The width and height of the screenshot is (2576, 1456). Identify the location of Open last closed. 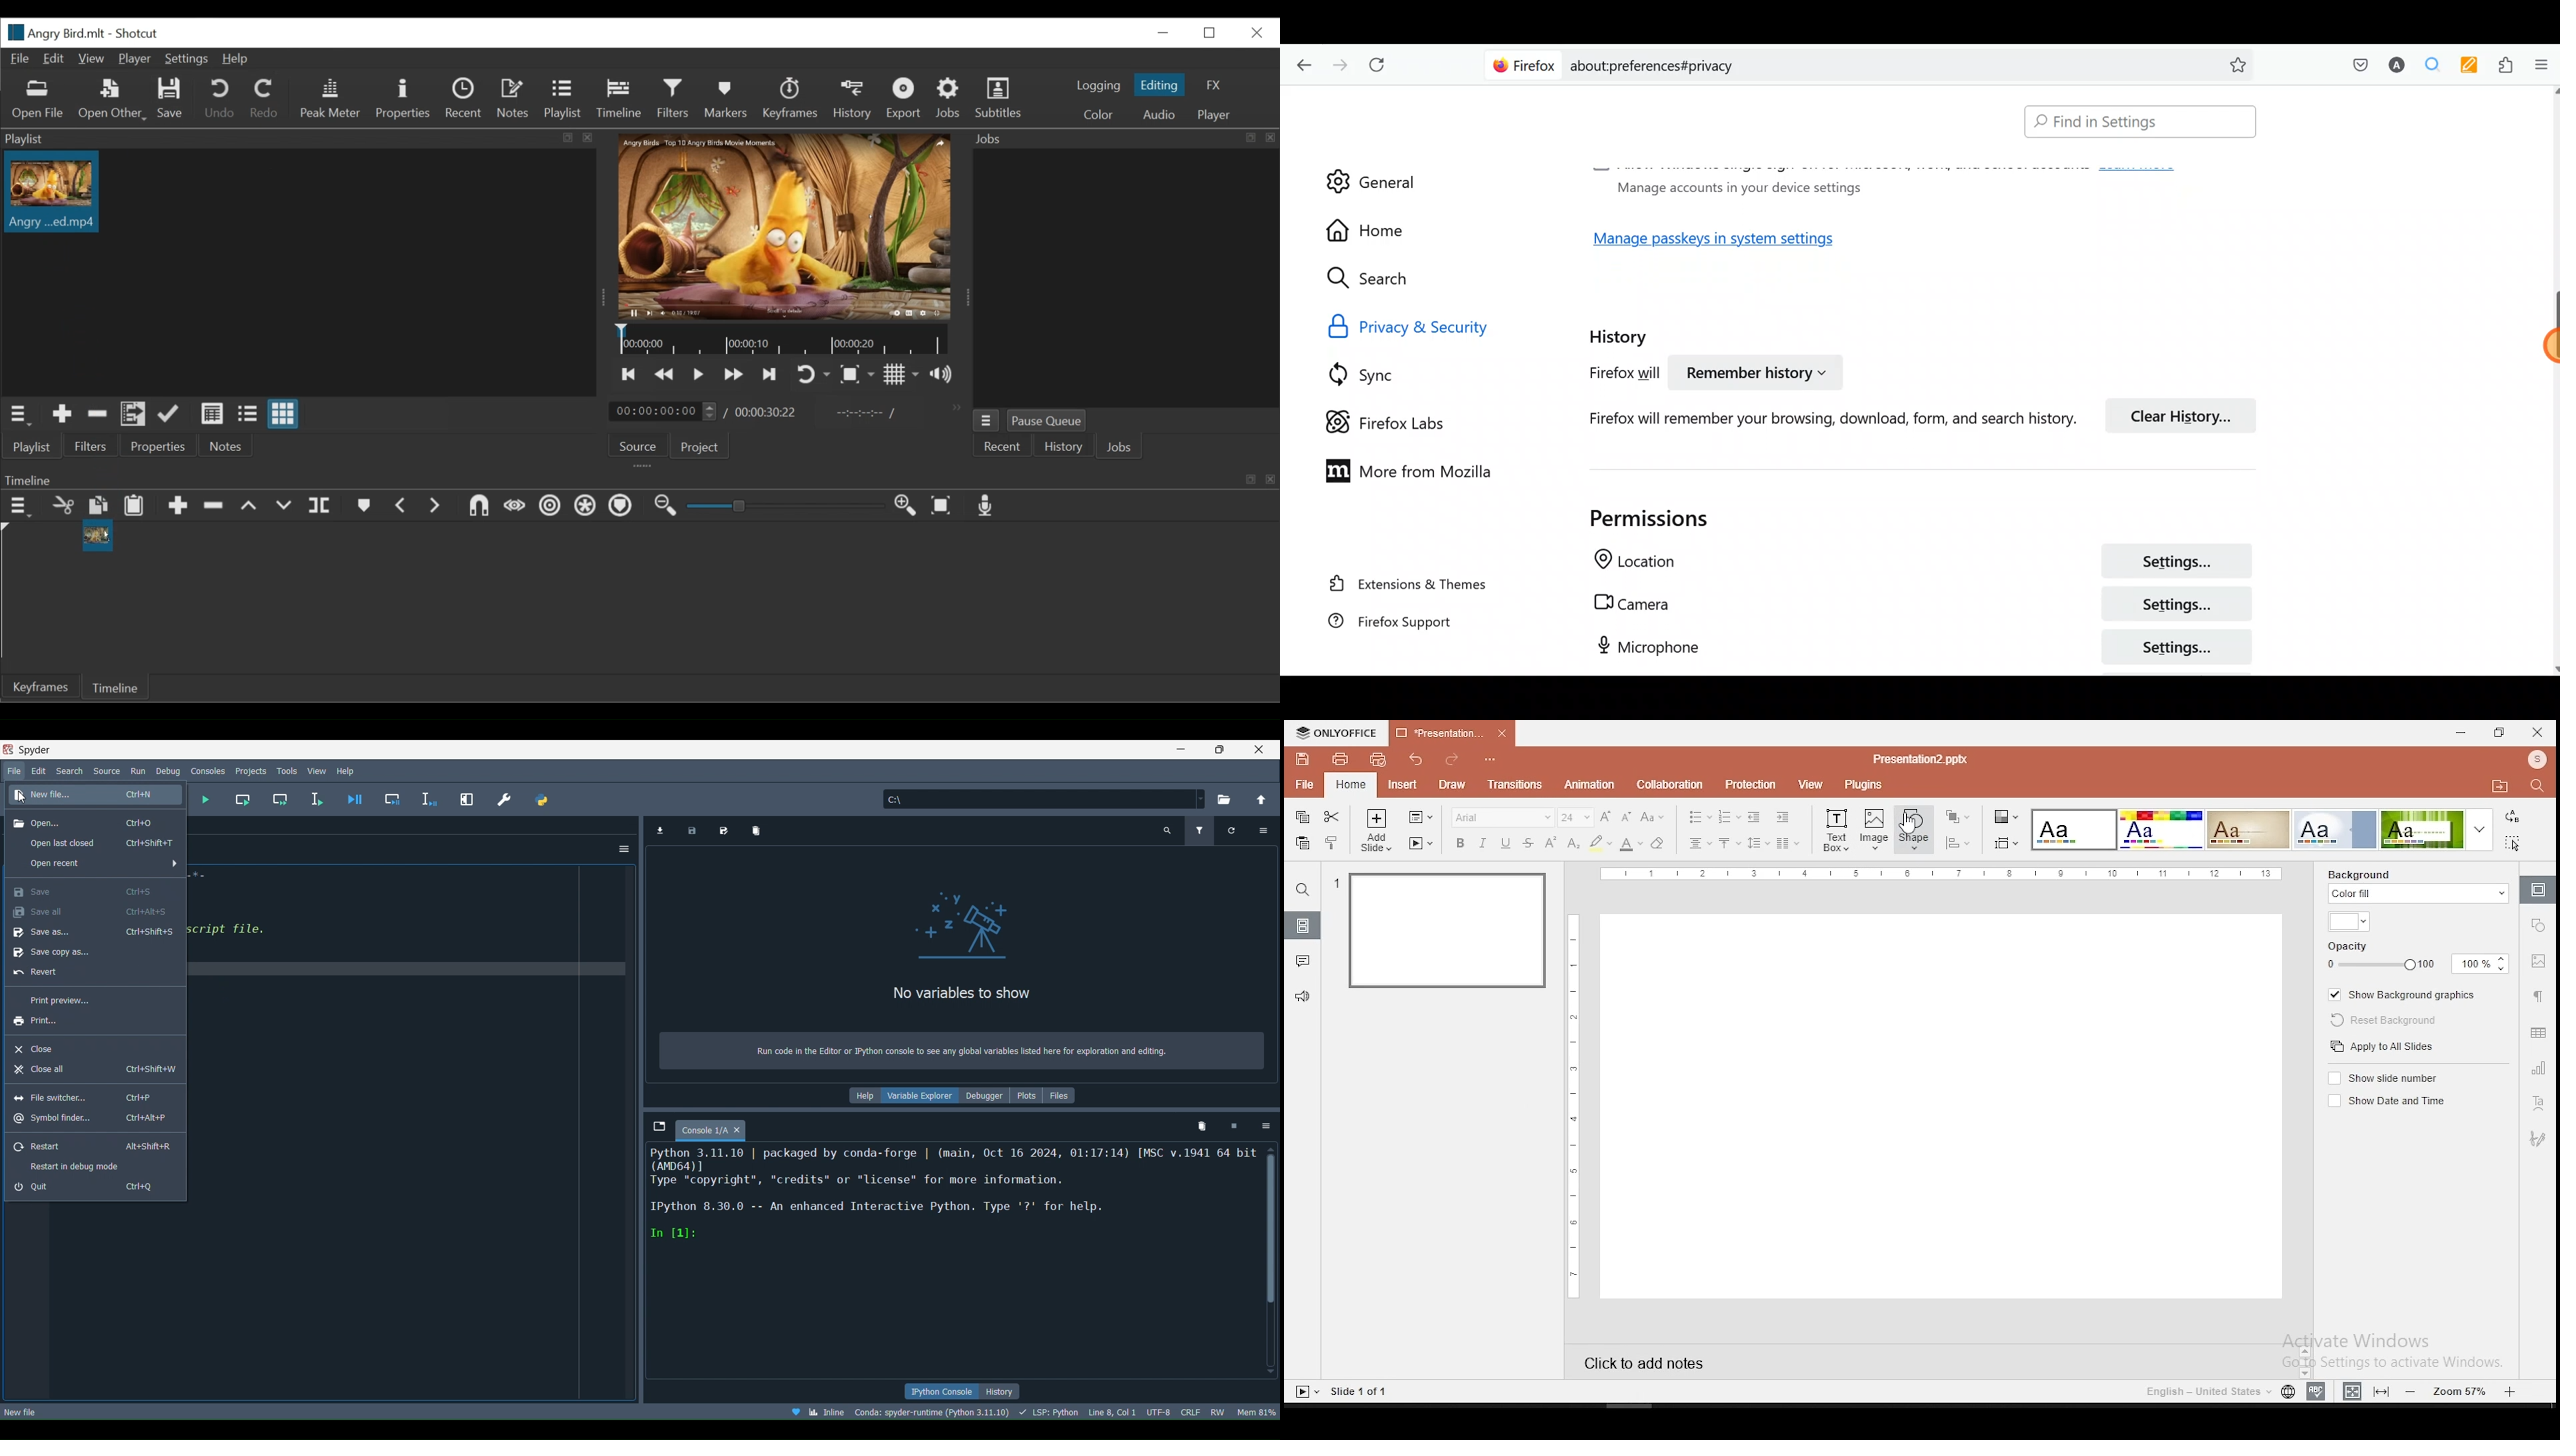
(103, 843).